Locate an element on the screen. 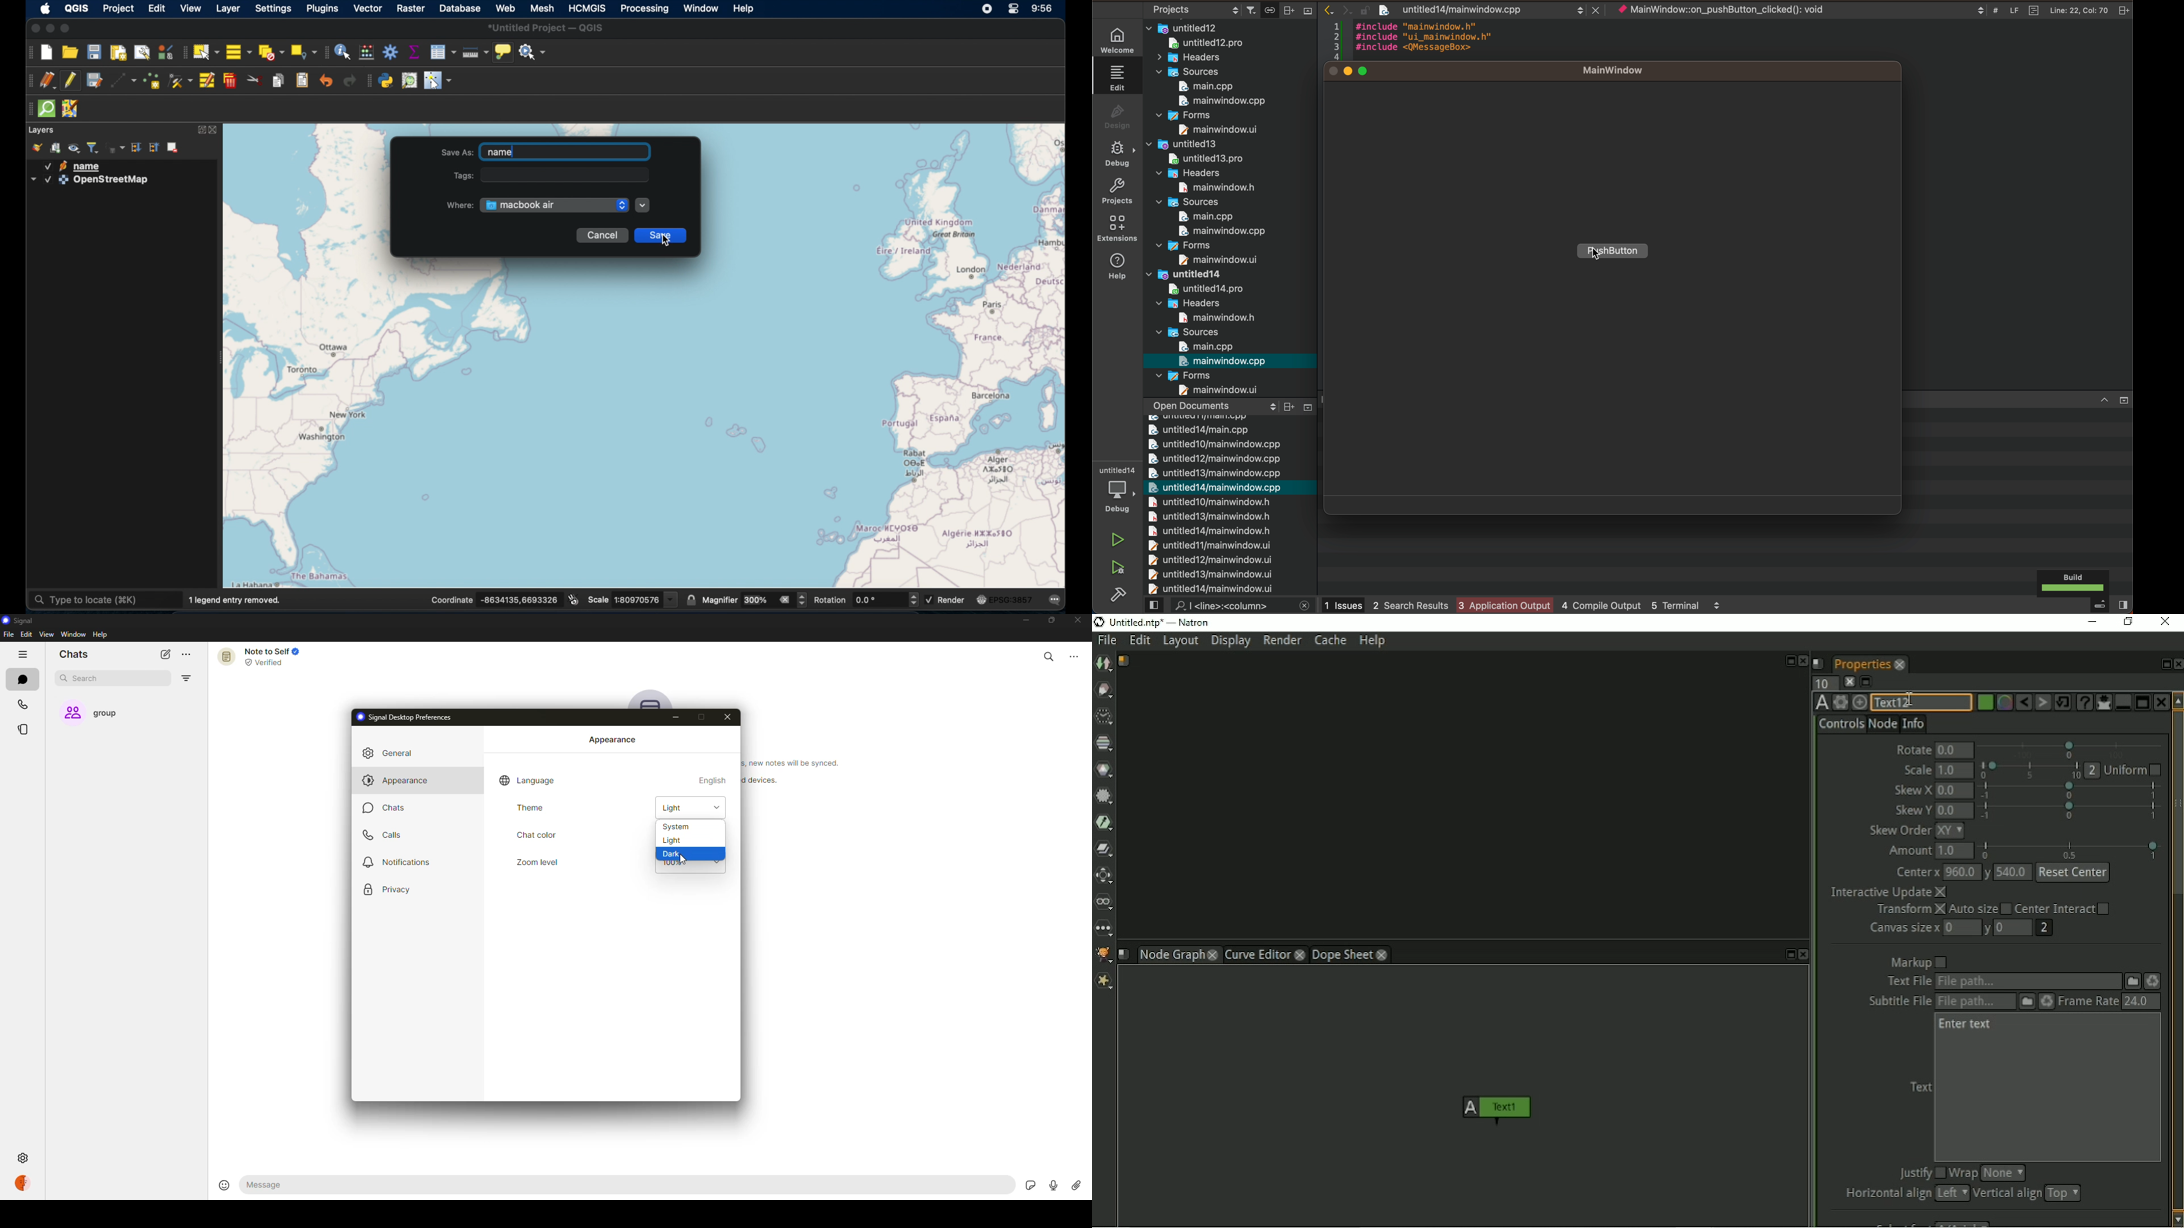 Image resolution: width=2184 pixels, height=1232 pixels. profile pic is located at coordinates (652, 699).